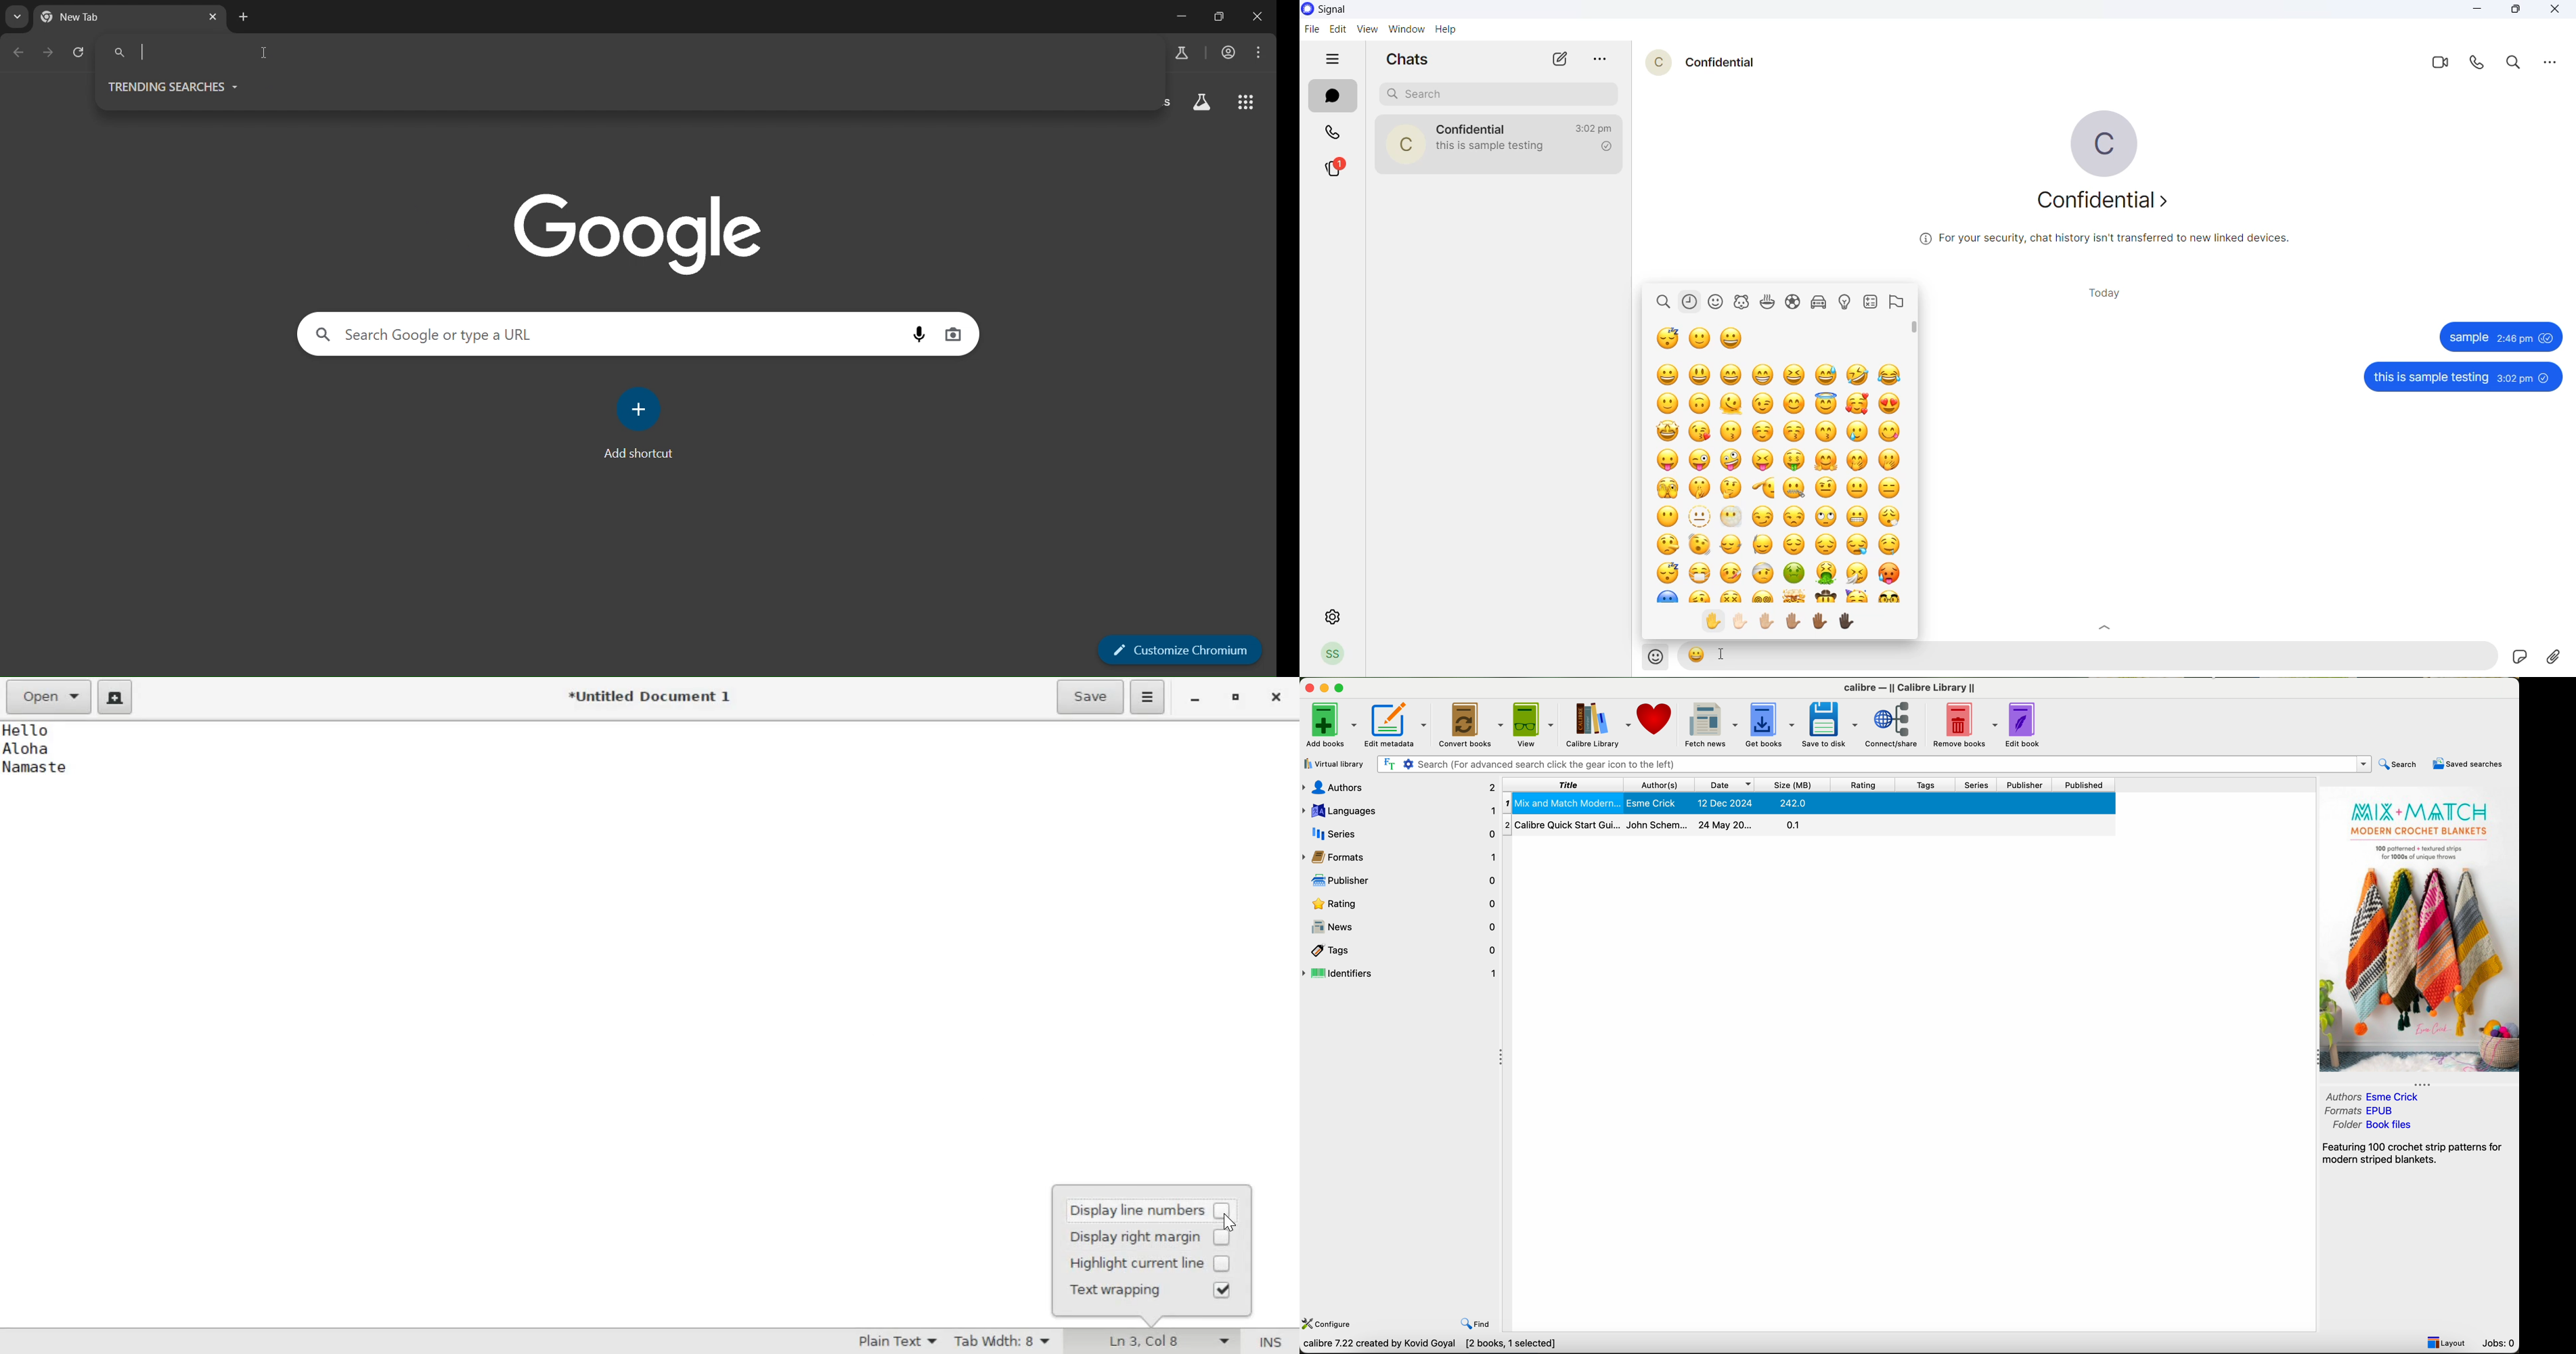  What do you see at coordinates (2372, 1126) in the screenshot?
I see `folder` at bounding box center [2372, 1126].